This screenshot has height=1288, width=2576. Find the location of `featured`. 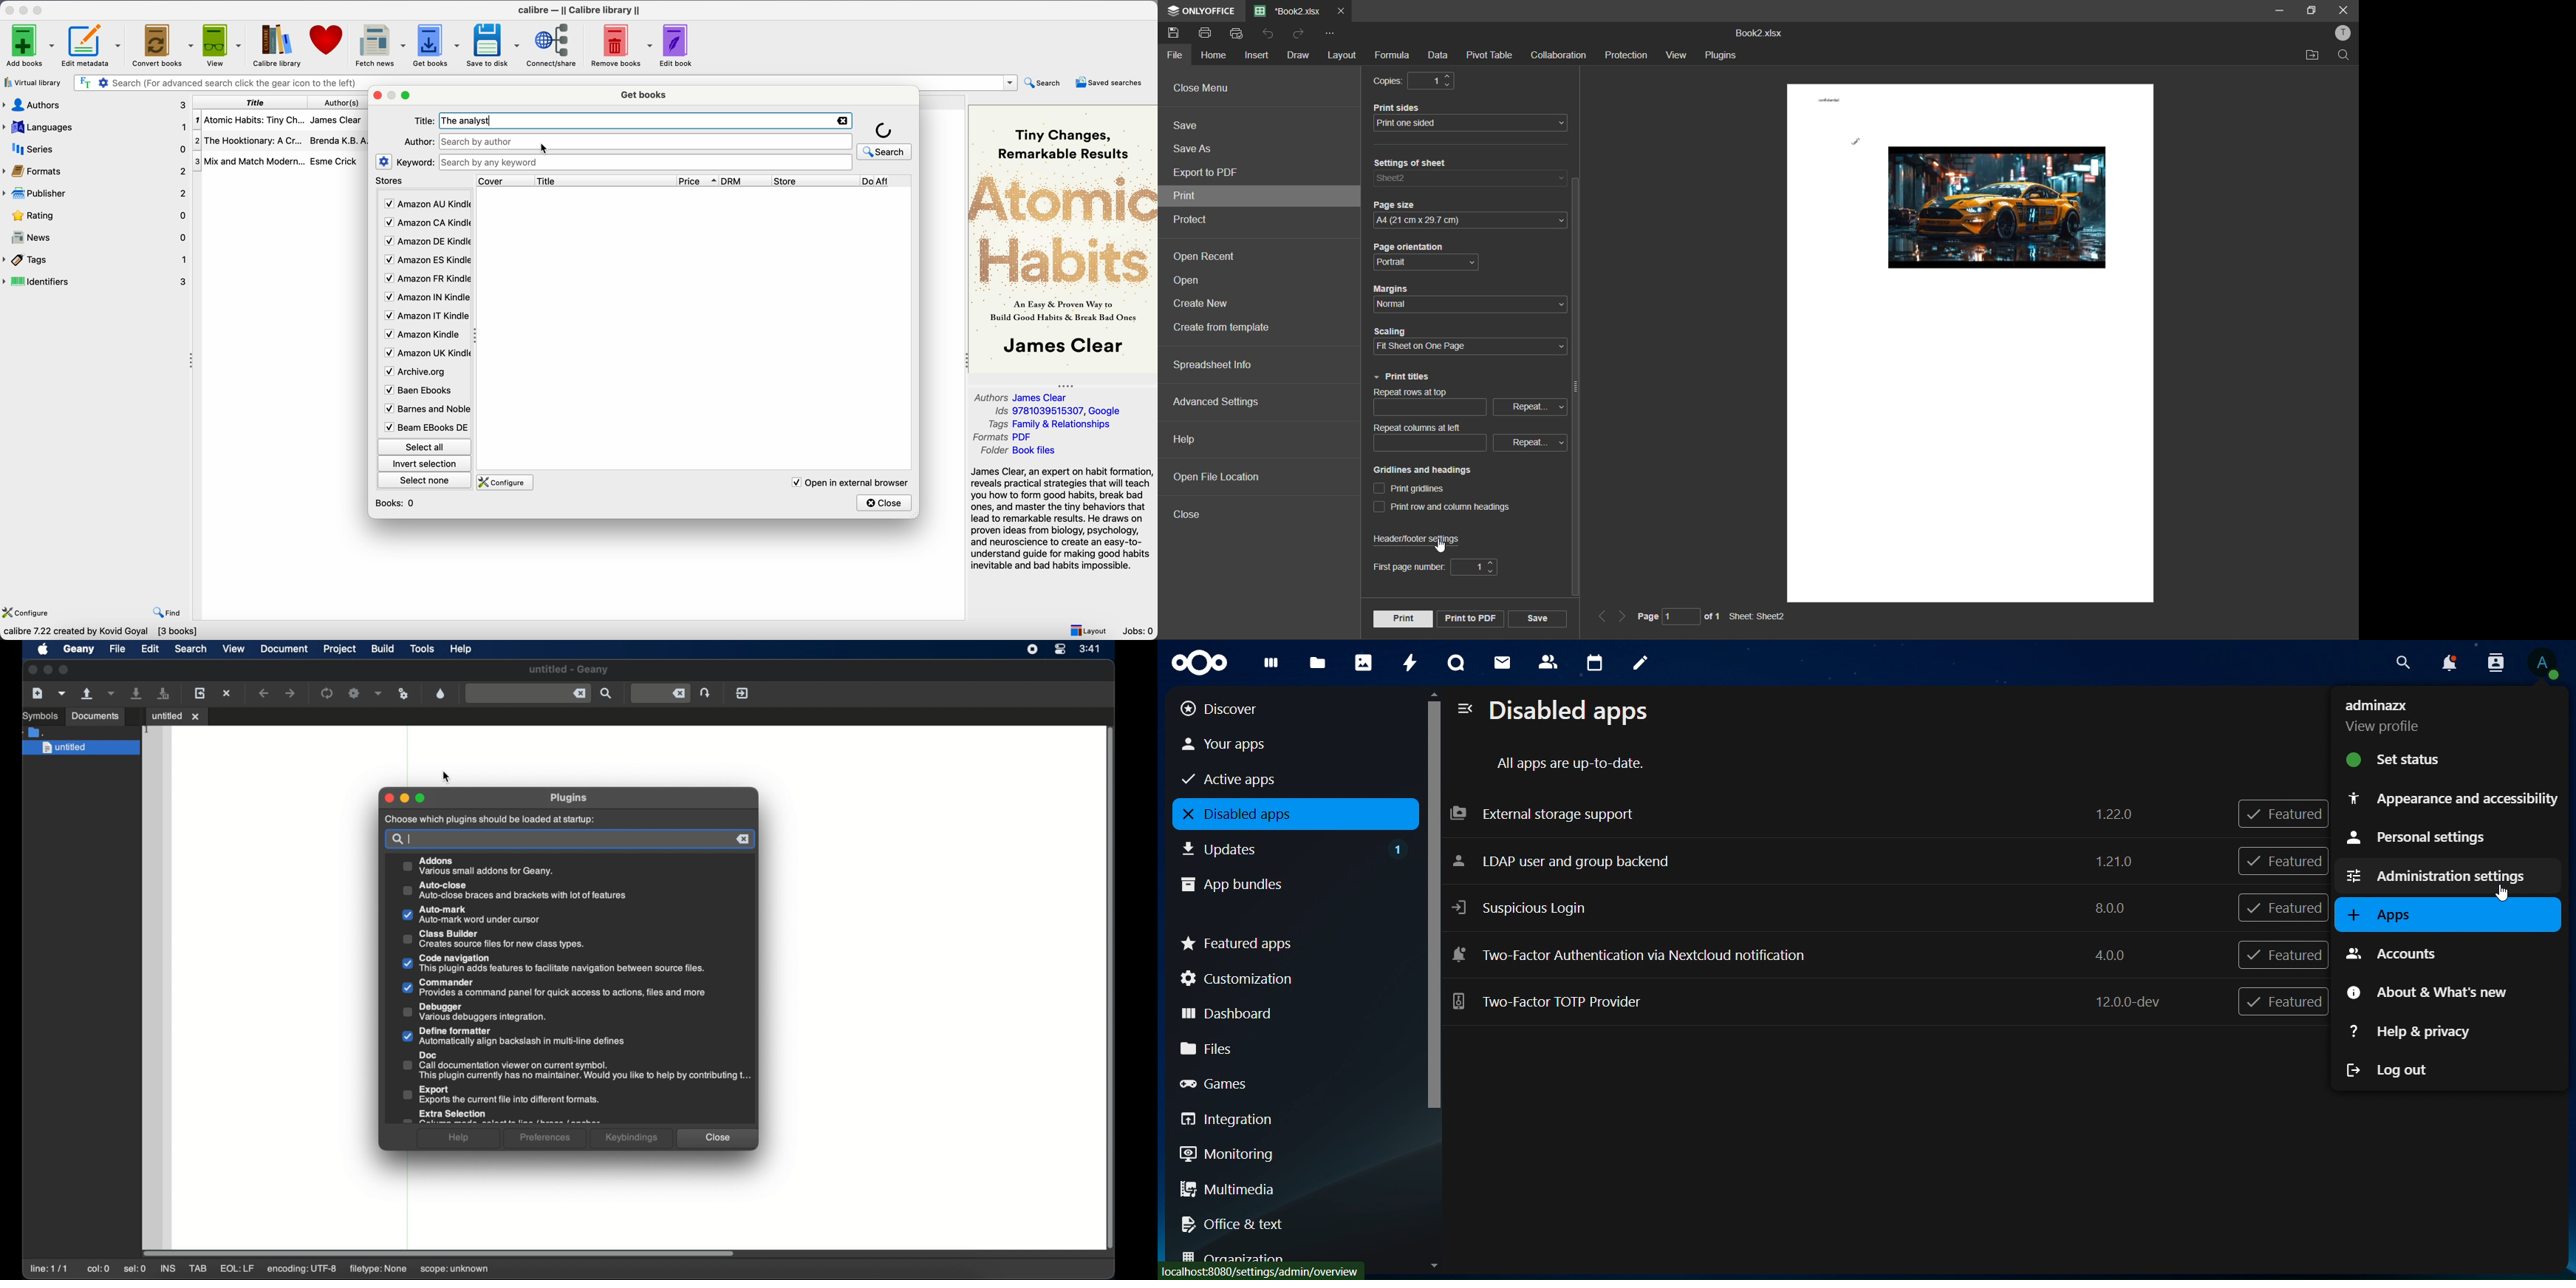

featured is located at coordinates (2283, 1003).